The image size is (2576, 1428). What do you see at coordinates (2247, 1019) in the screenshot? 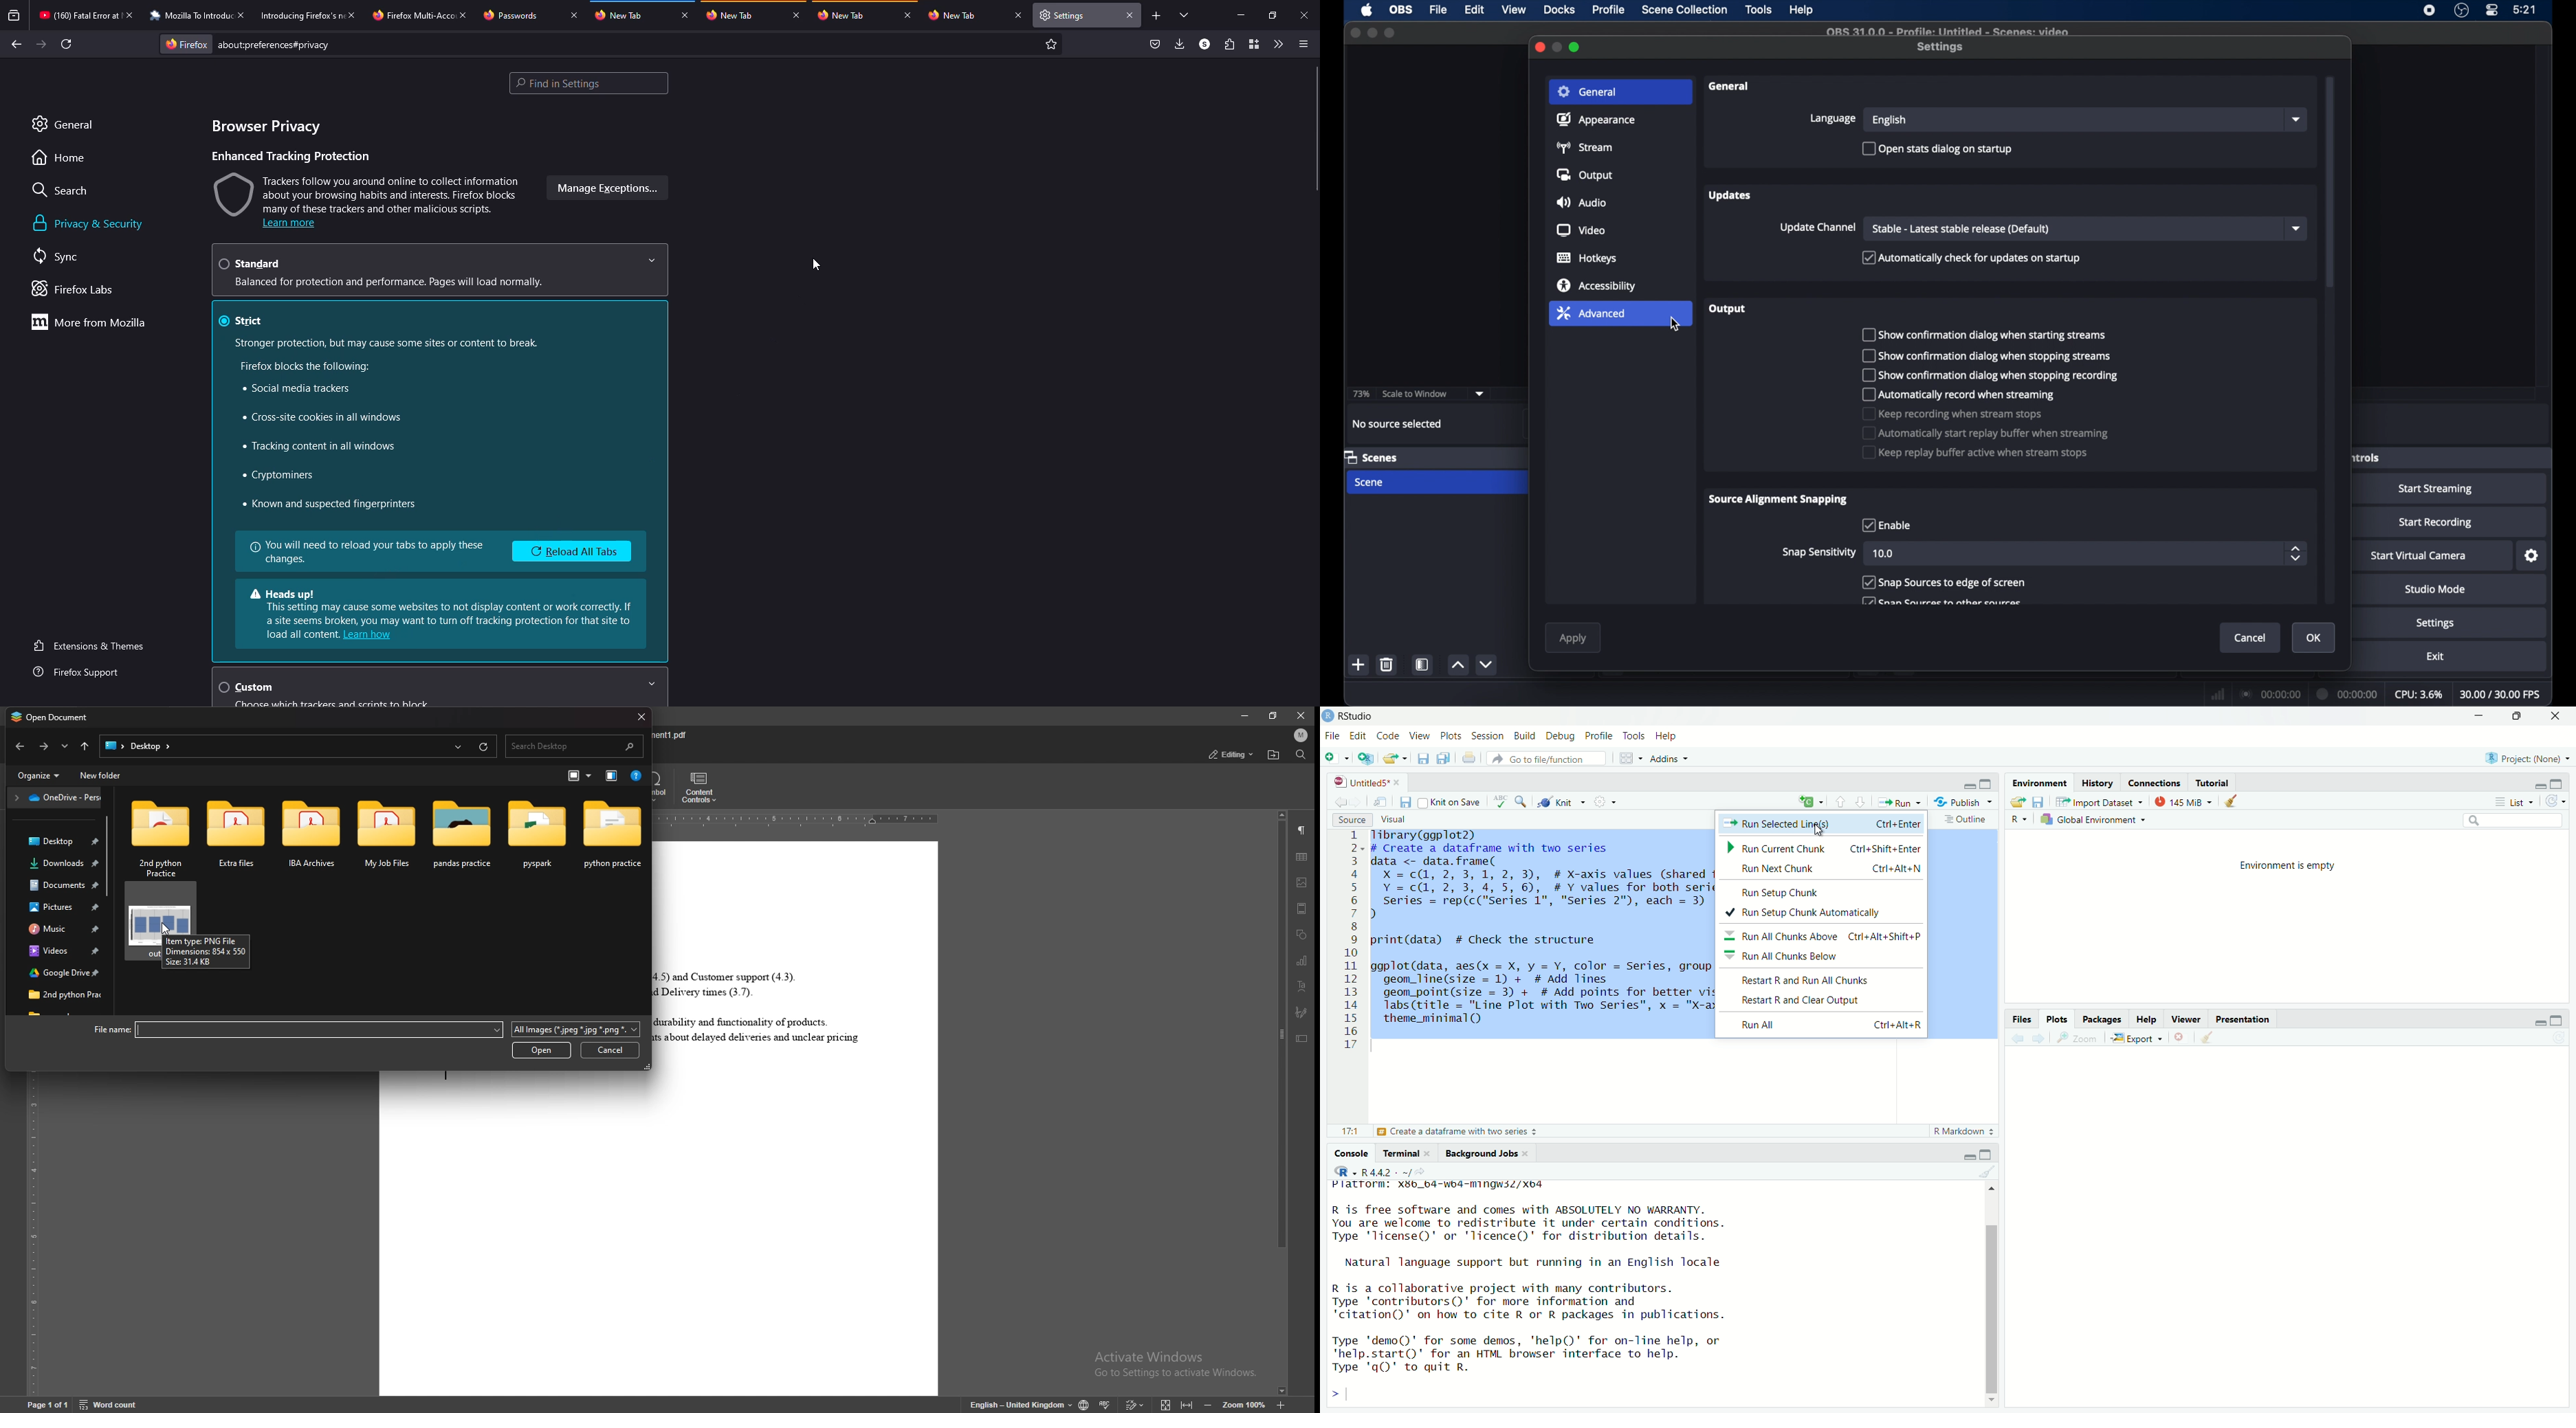
I see `Prsentation` at bounding box center [2247, 1019].